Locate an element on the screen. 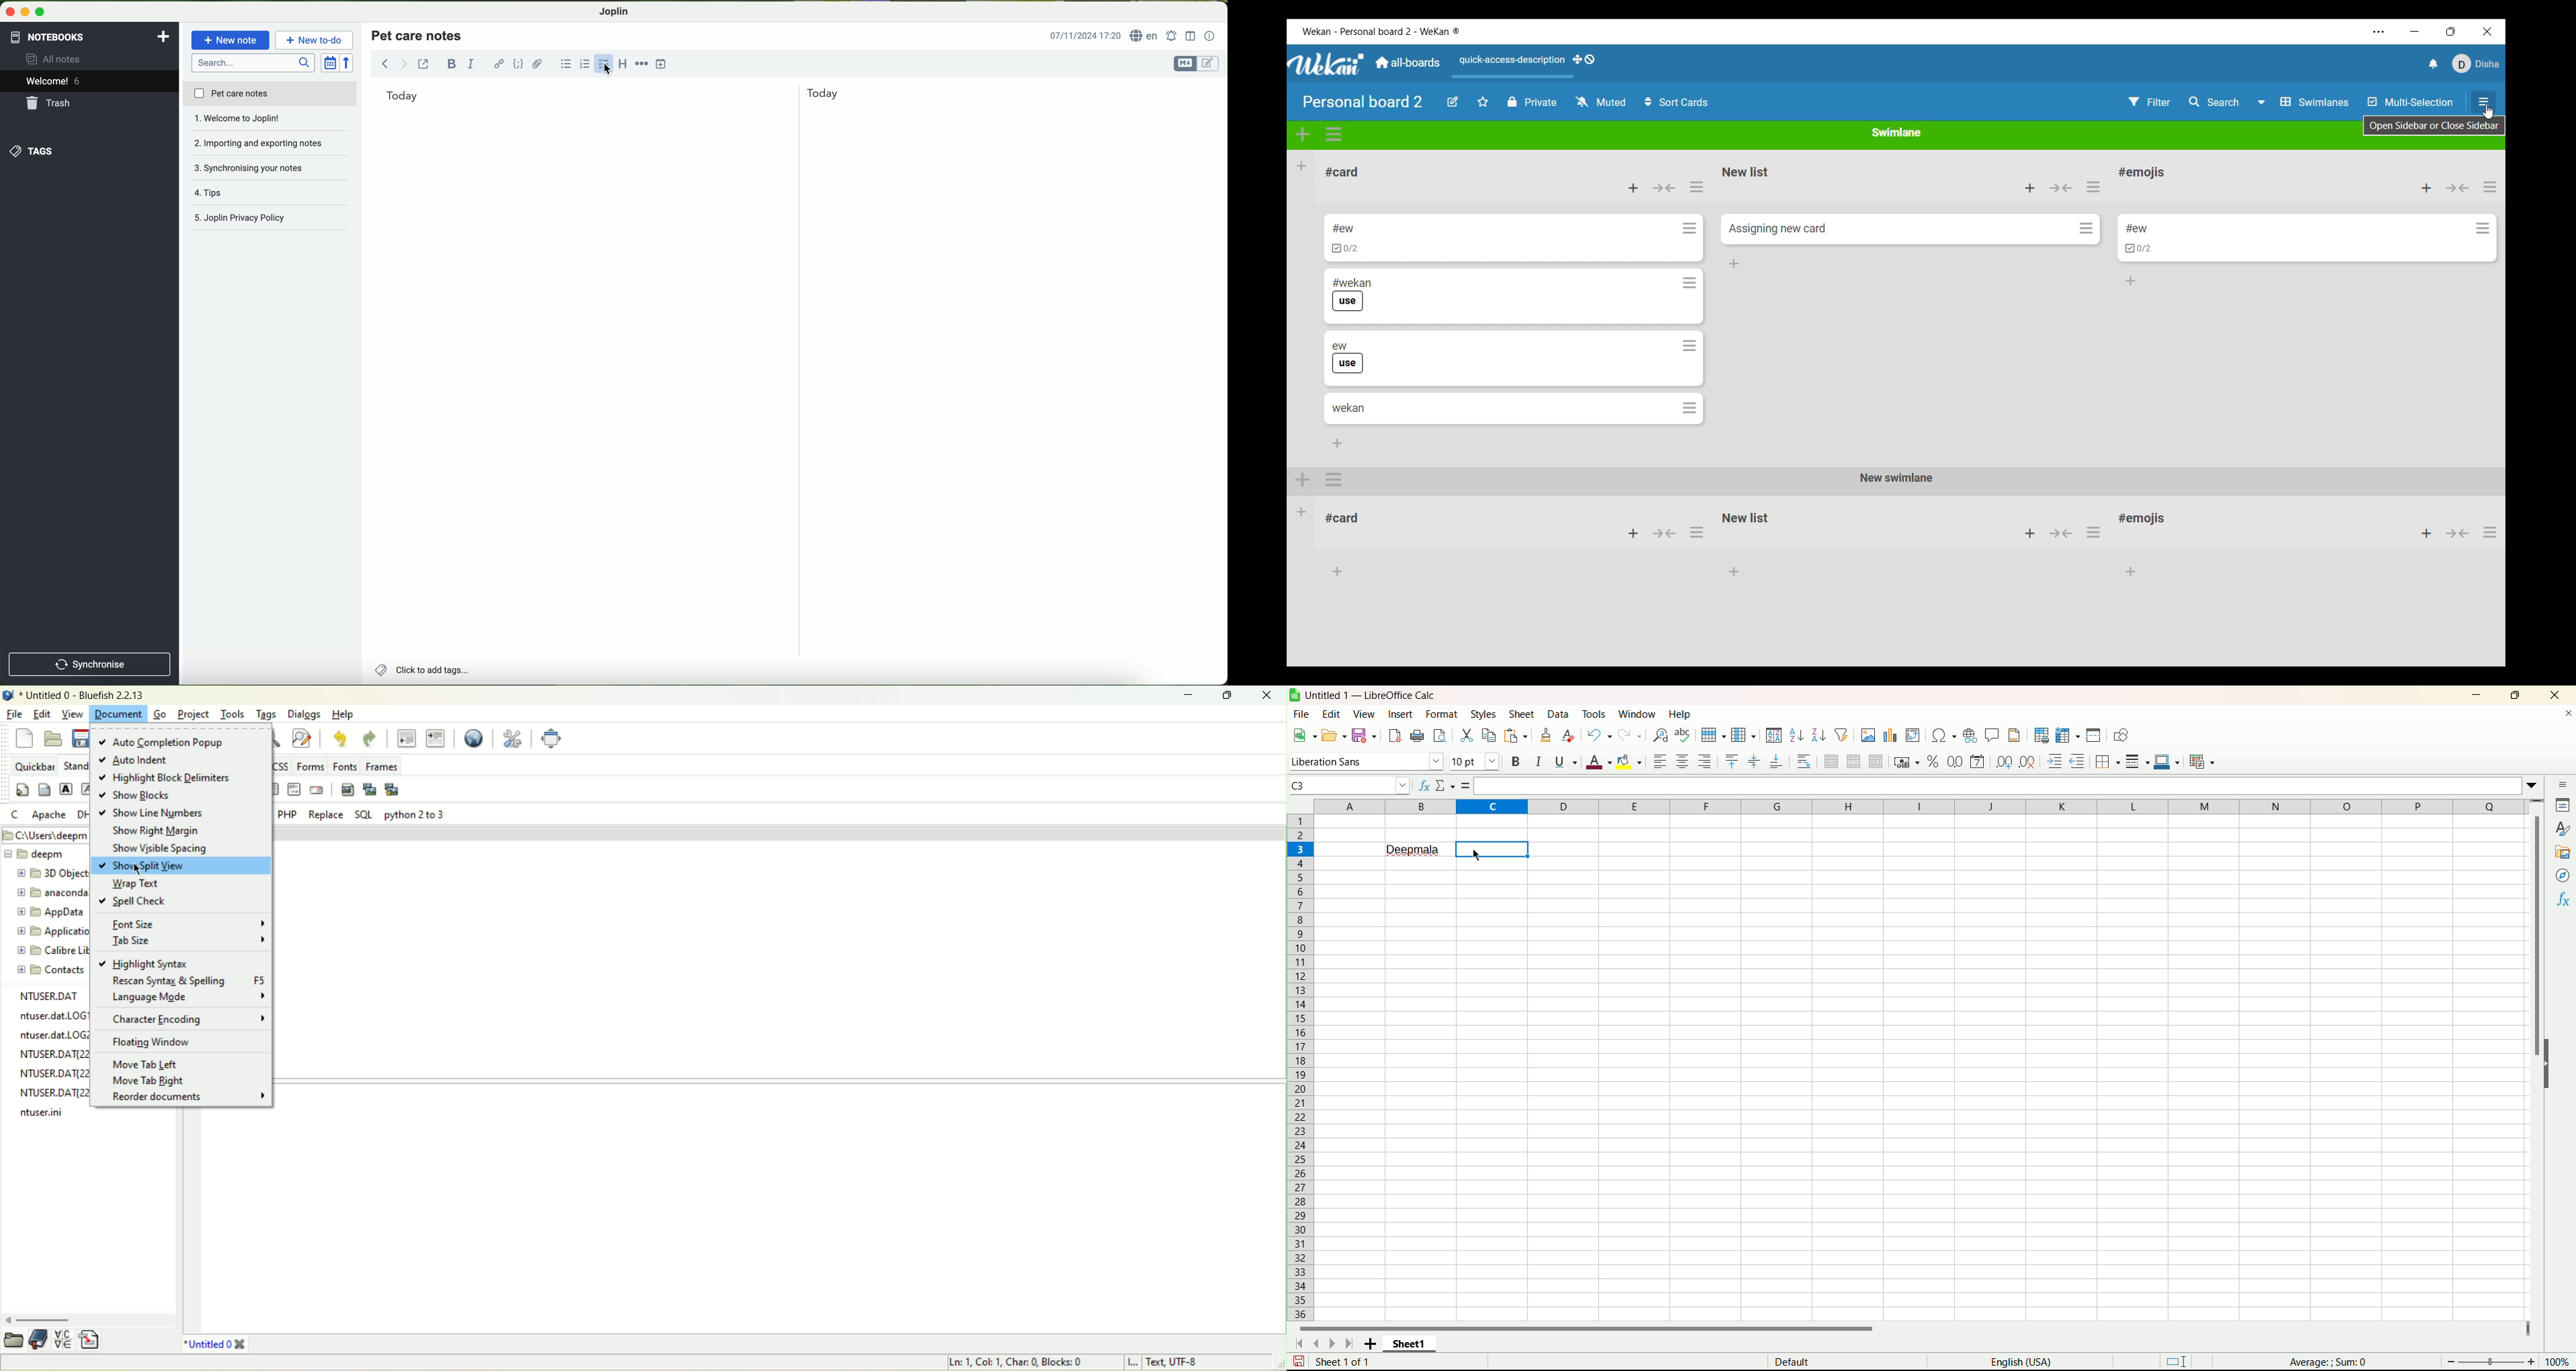 This screenshot has width=2576, height=1372. Joplin is located at coordinates (615, 10).